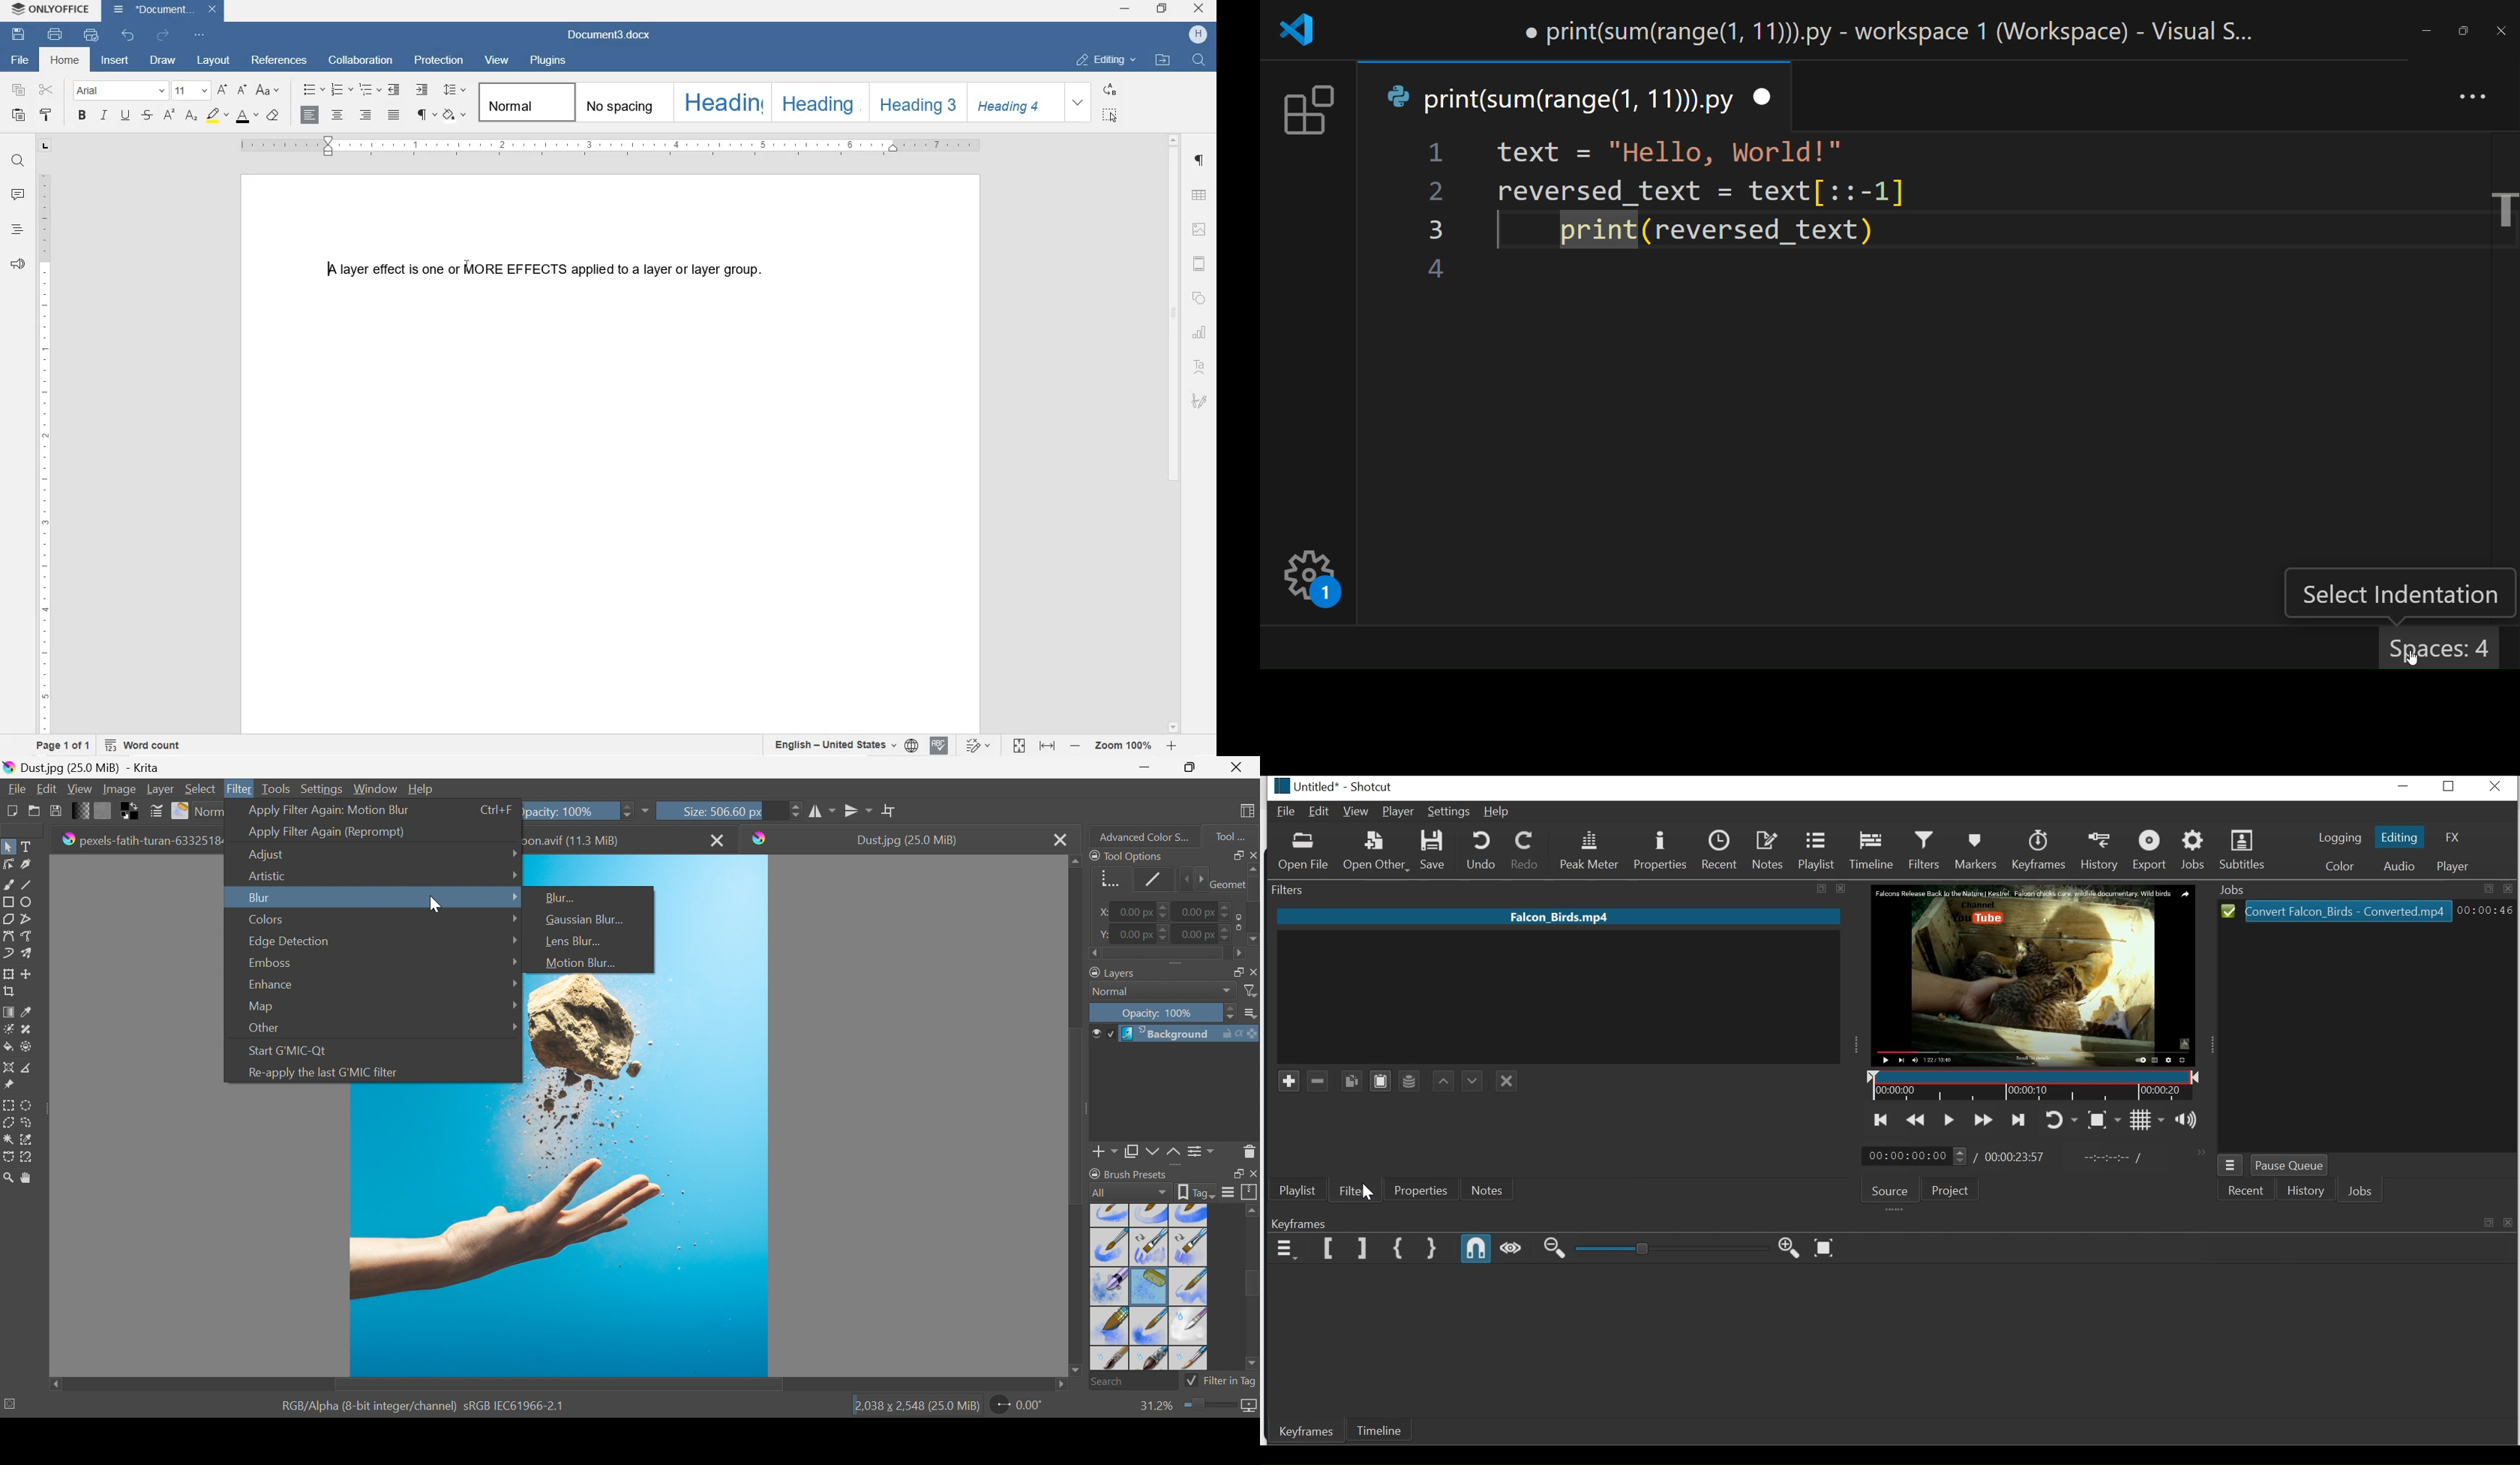 The image size is (2520, 1484). Describe the element at coordinates (719, 839) in the screenshot. I see `Close` at that location.